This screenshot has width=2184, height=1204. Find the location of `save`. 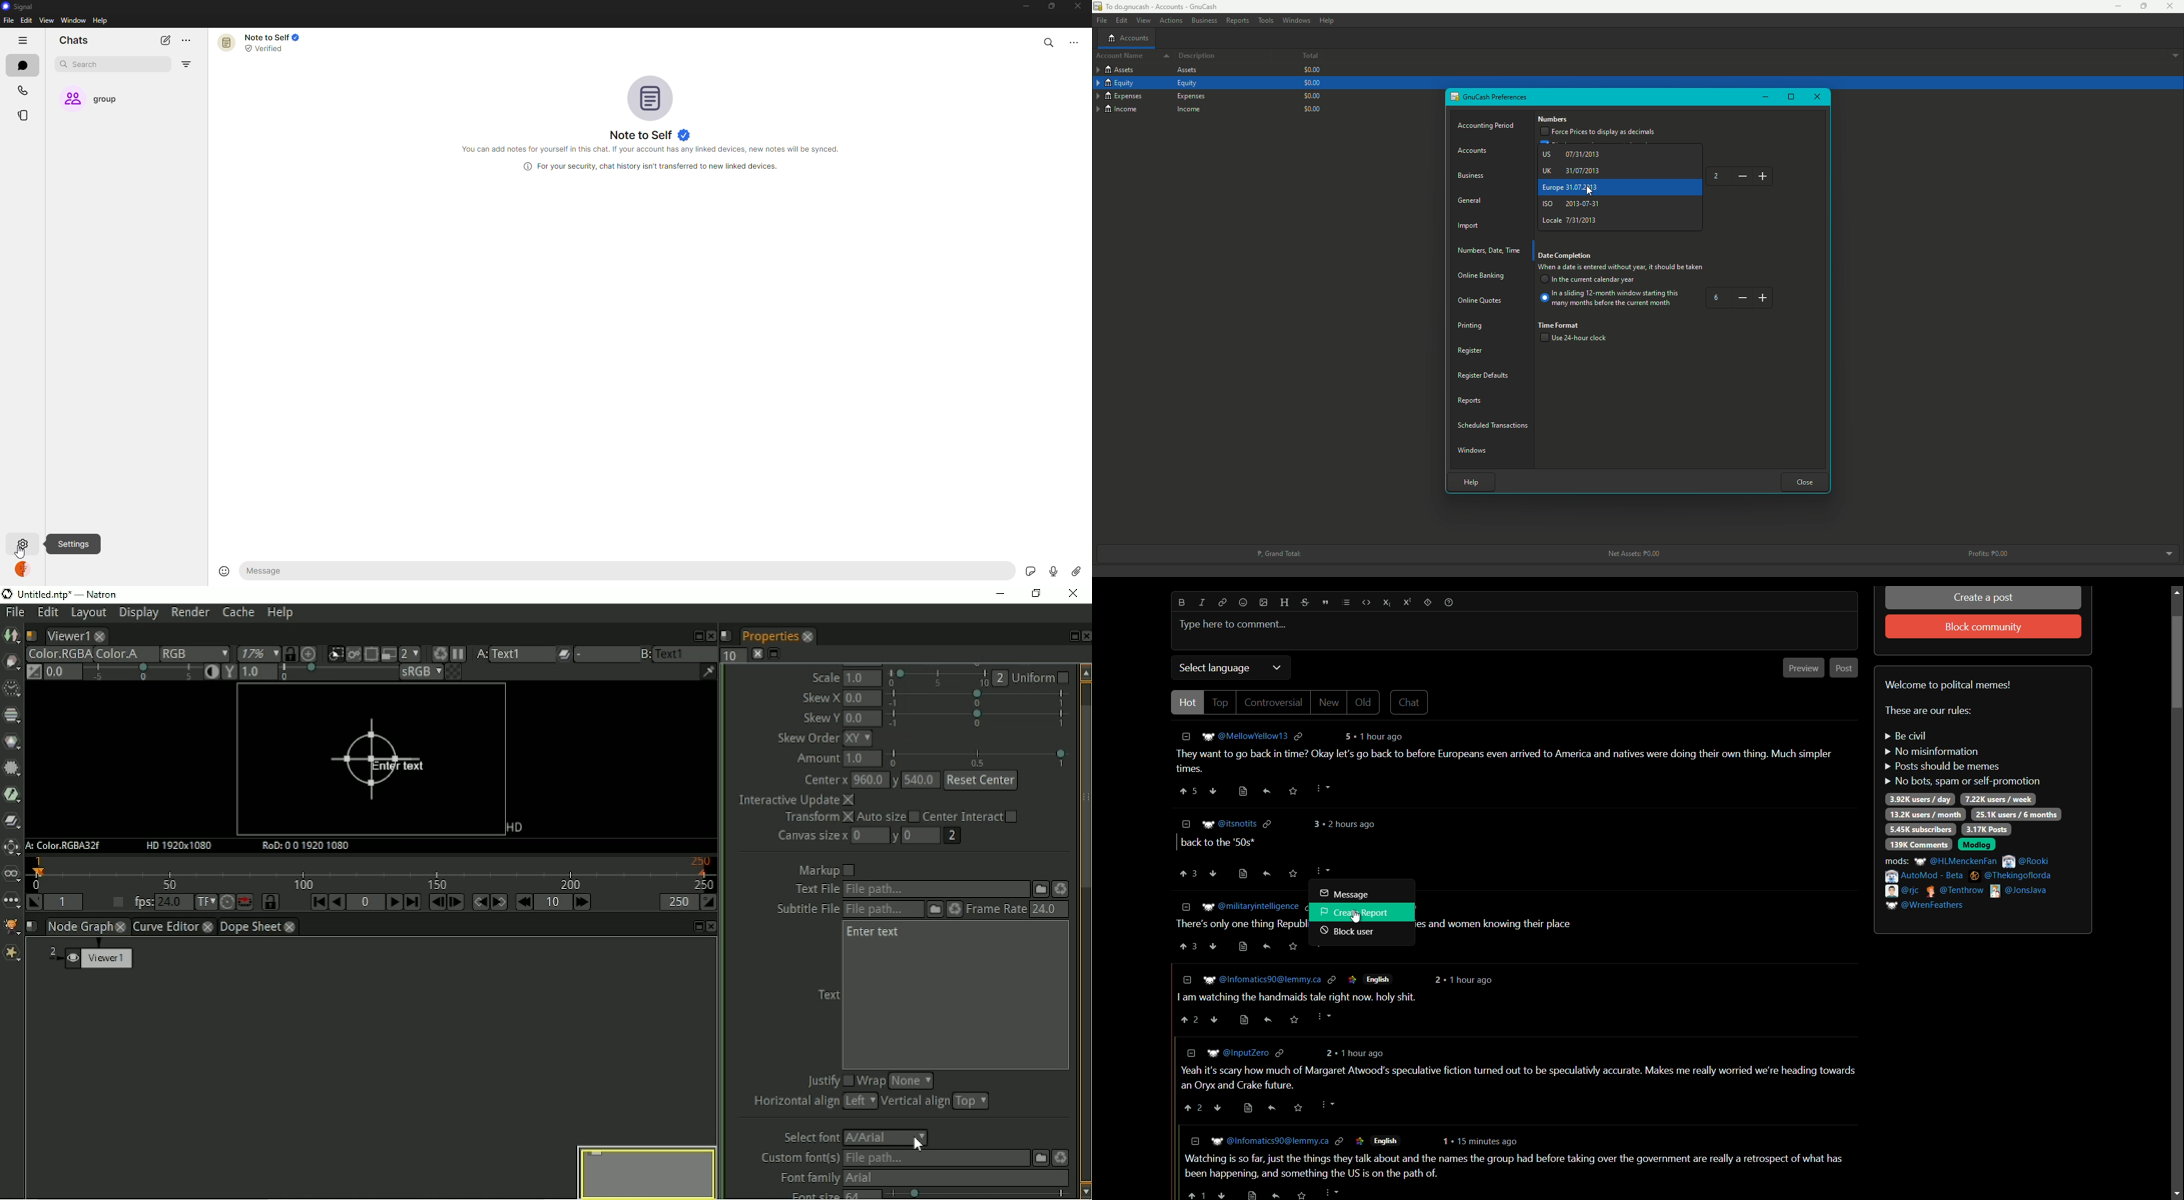

save is located at coordinates (1293, 875).